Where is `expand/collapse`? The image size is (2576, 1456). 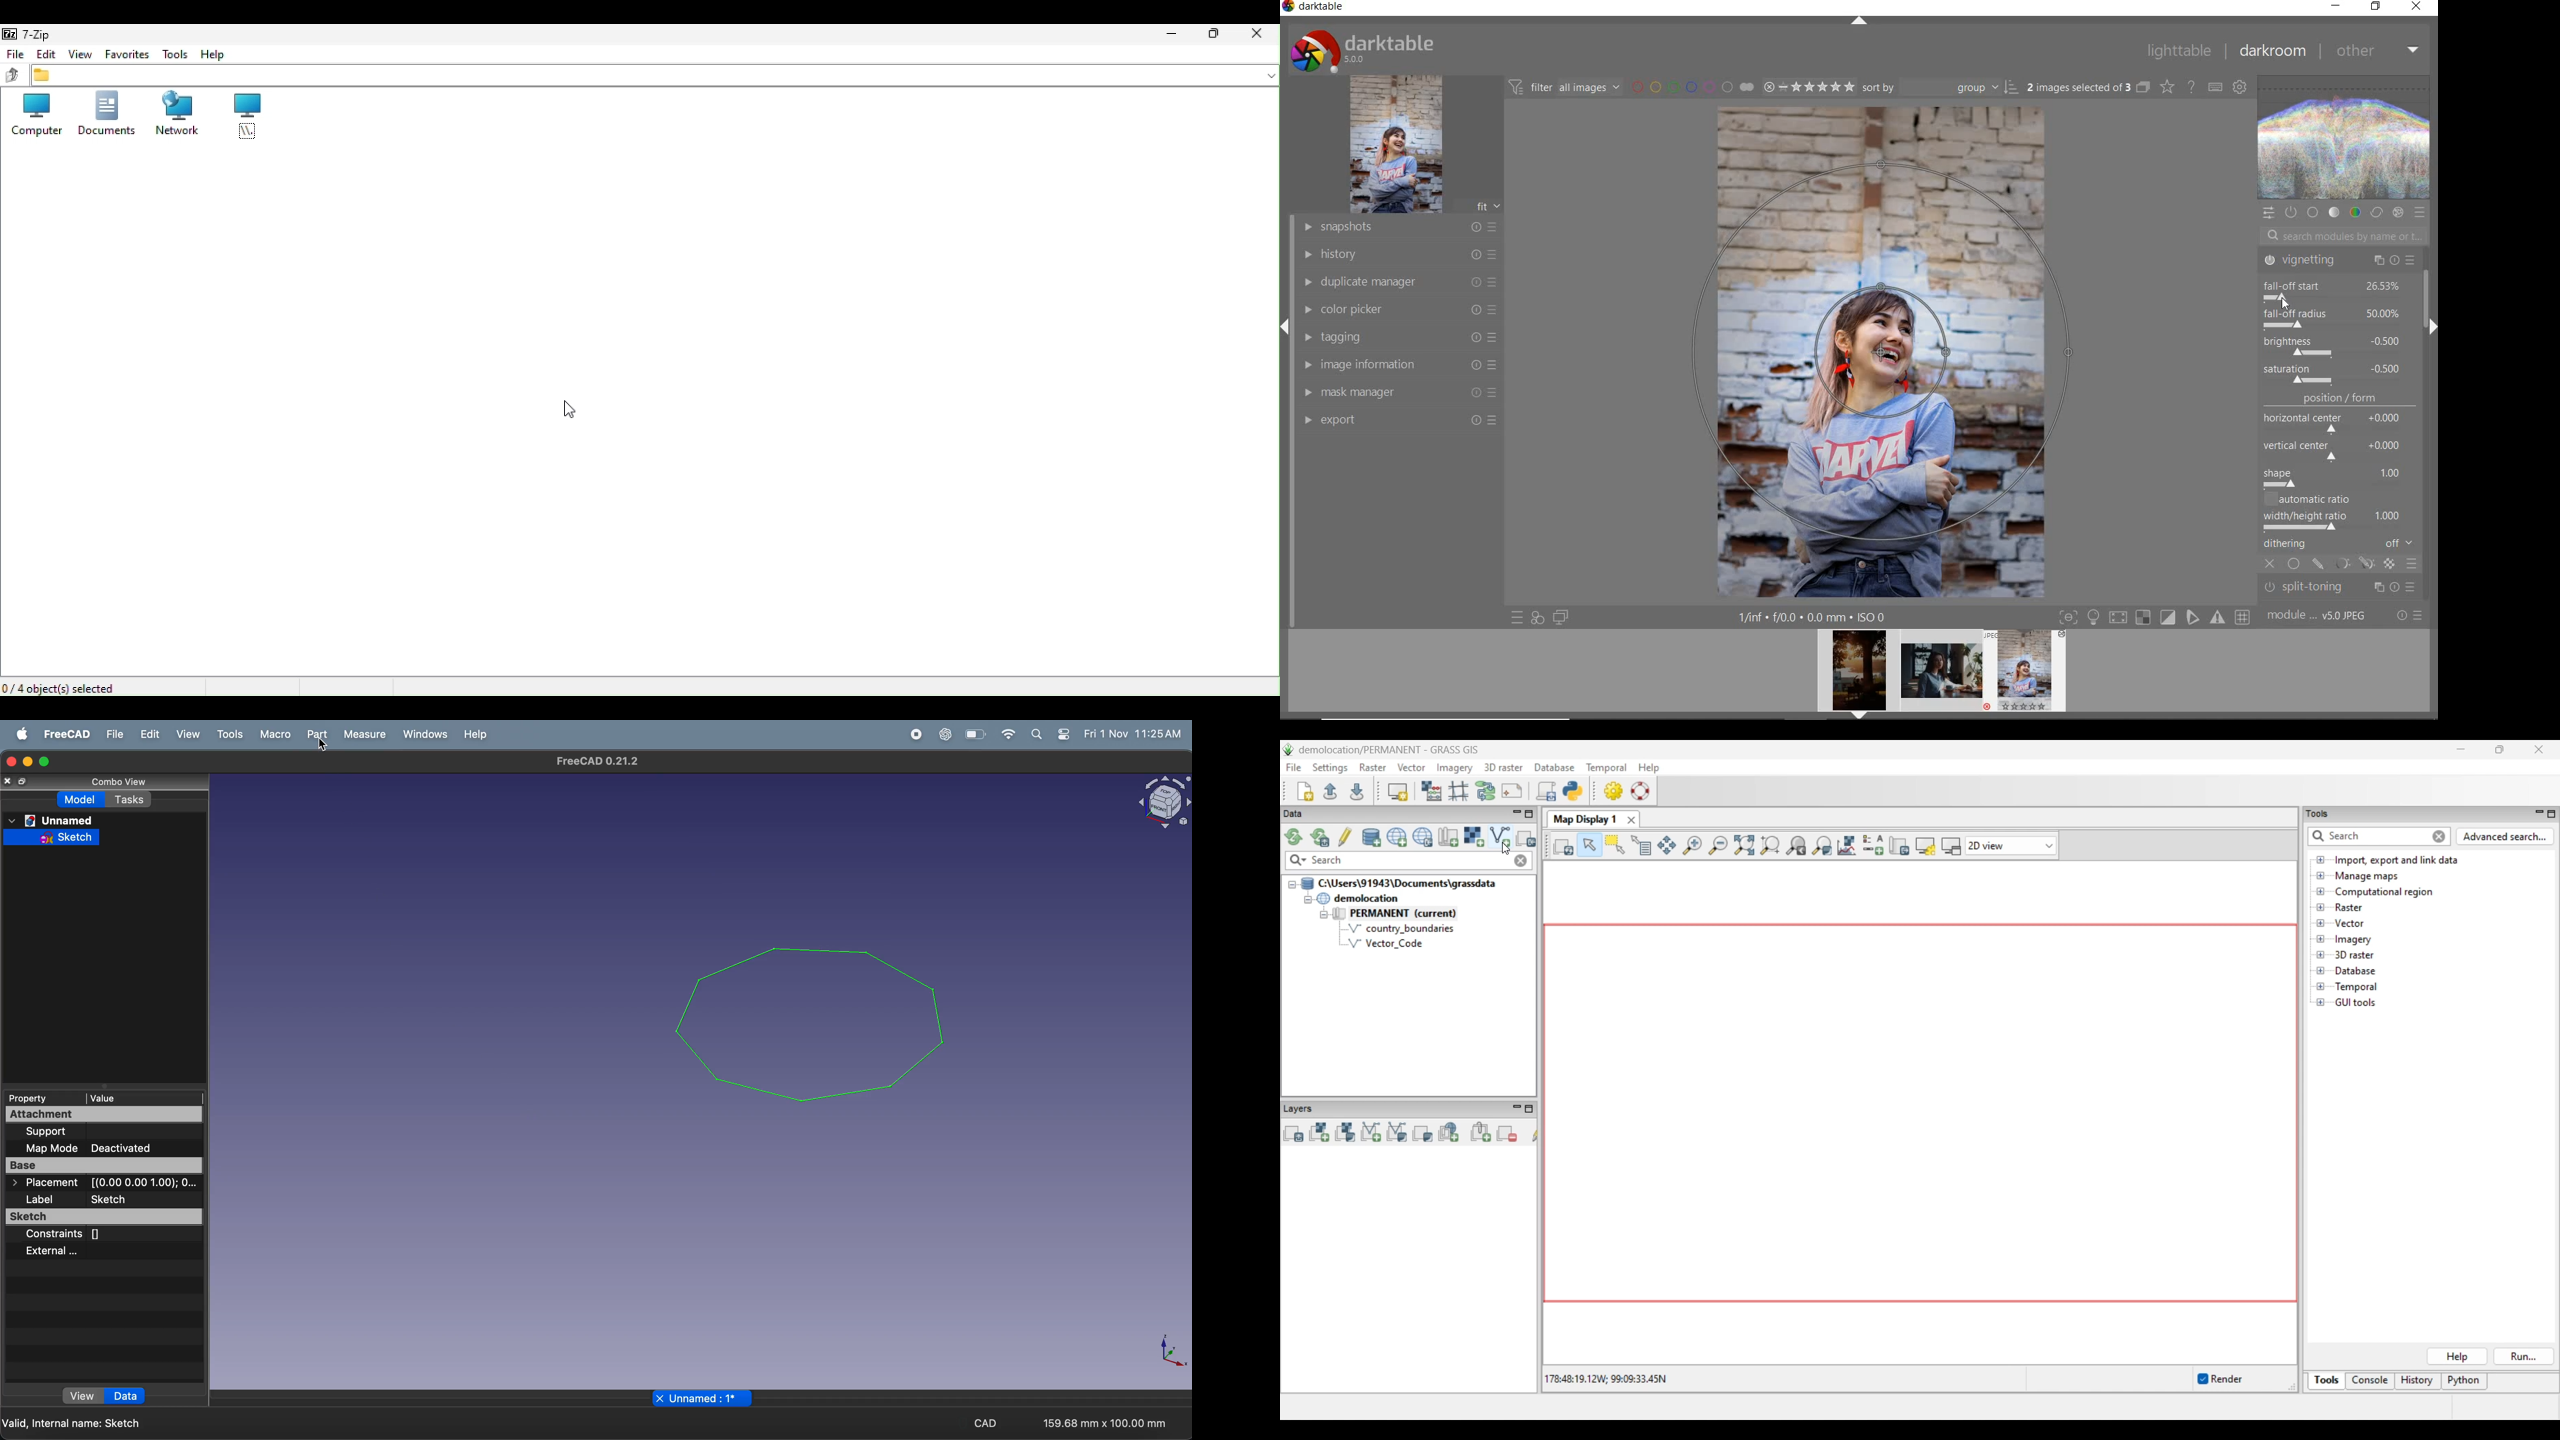
expand/collapse is located at coordinates (2430, 326).